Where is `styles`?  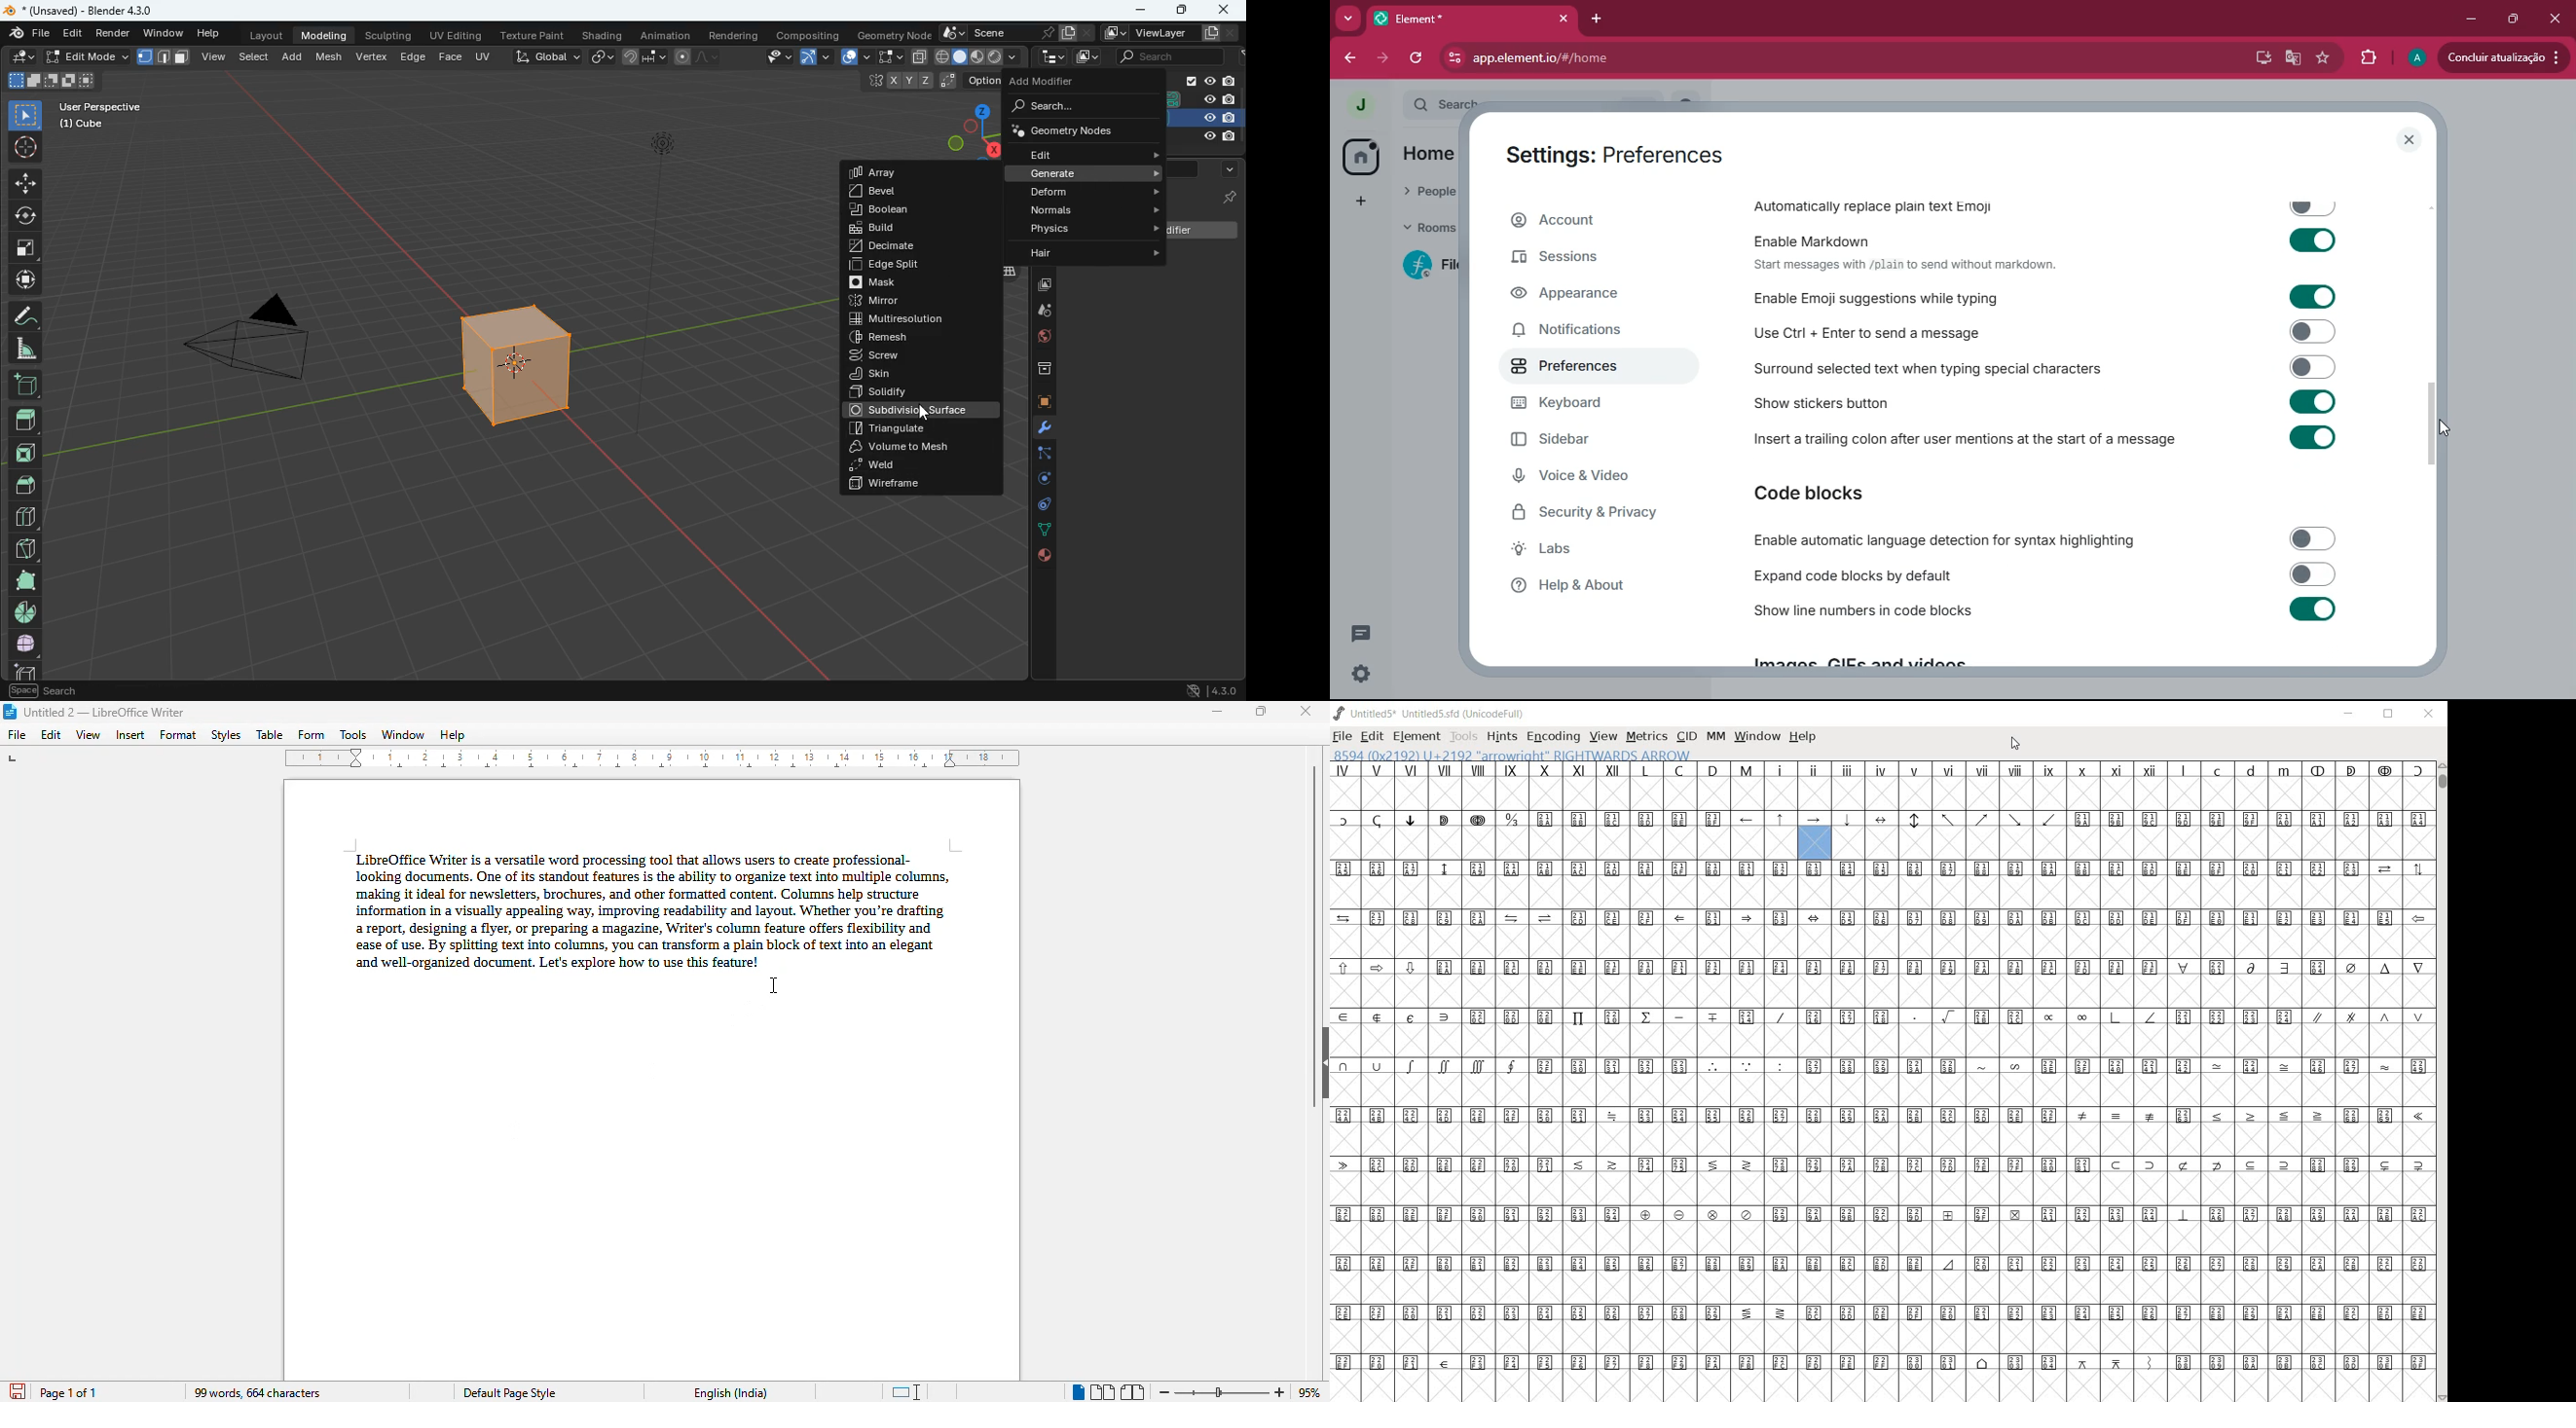 styles is located at coordinates (227, 735).